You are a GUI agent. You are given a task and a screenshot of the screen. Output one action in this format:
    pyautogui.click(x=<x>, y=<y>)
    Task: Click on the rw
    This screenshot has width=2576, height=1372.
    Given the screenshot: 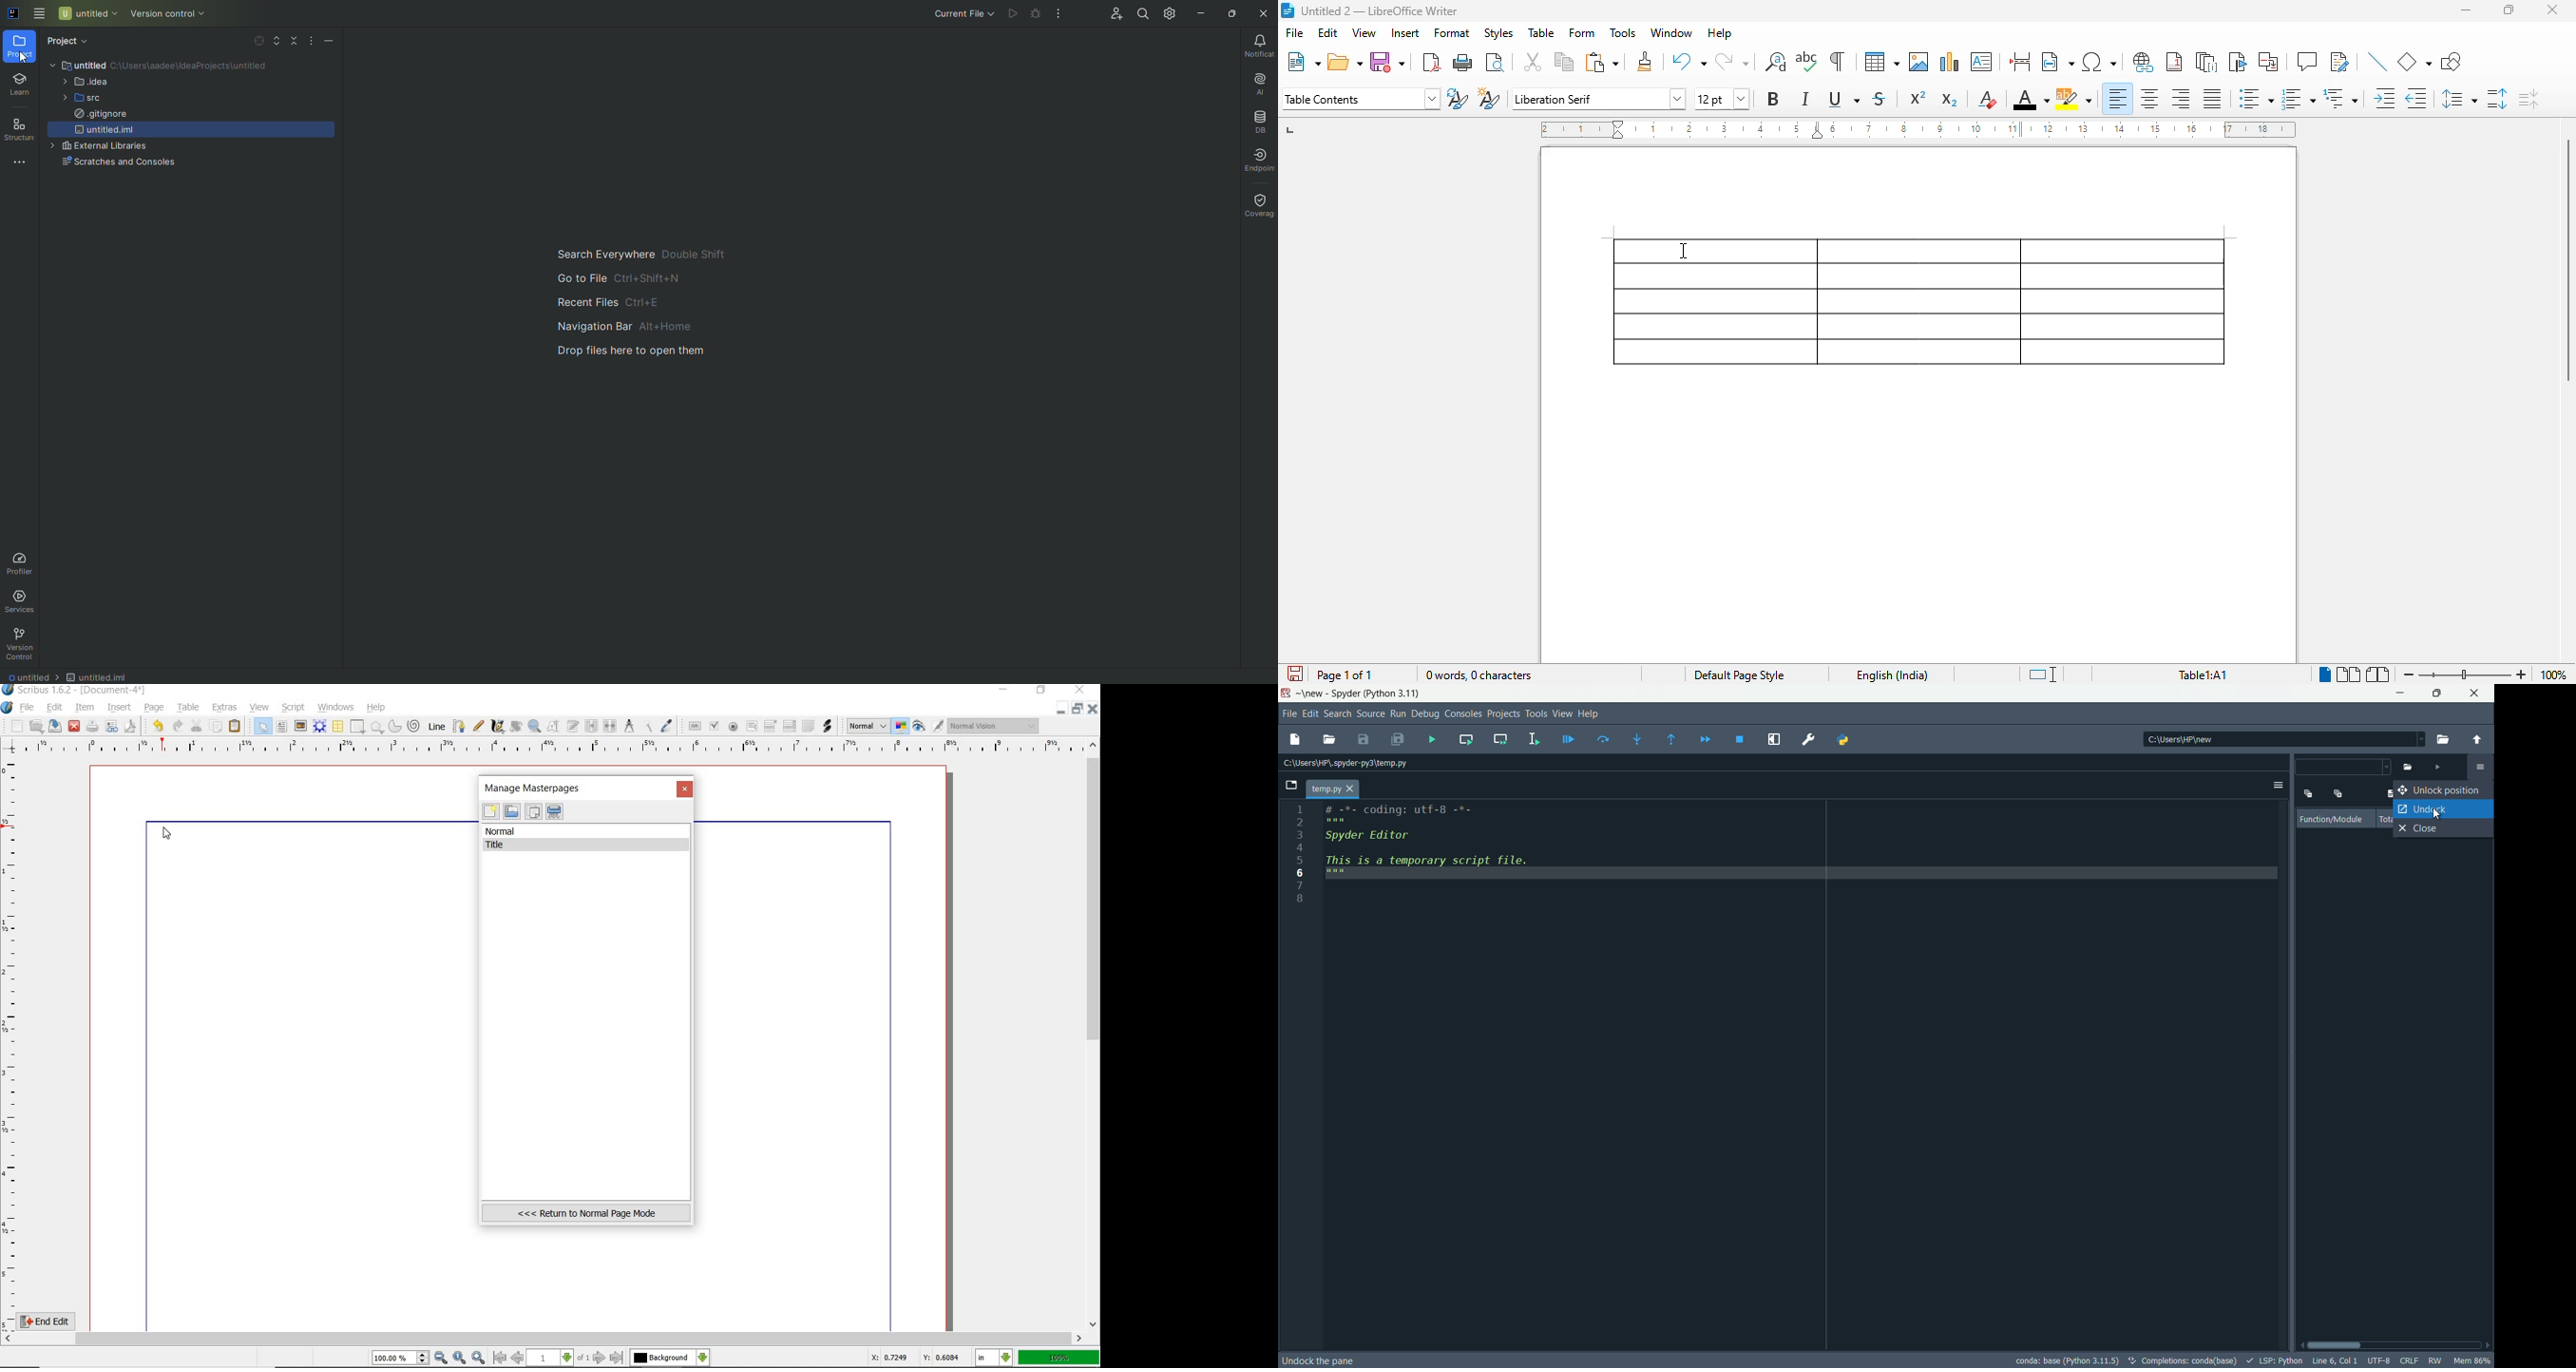 What is the action you would take?
    pyautogui.click(x=2435, y=1362)
    